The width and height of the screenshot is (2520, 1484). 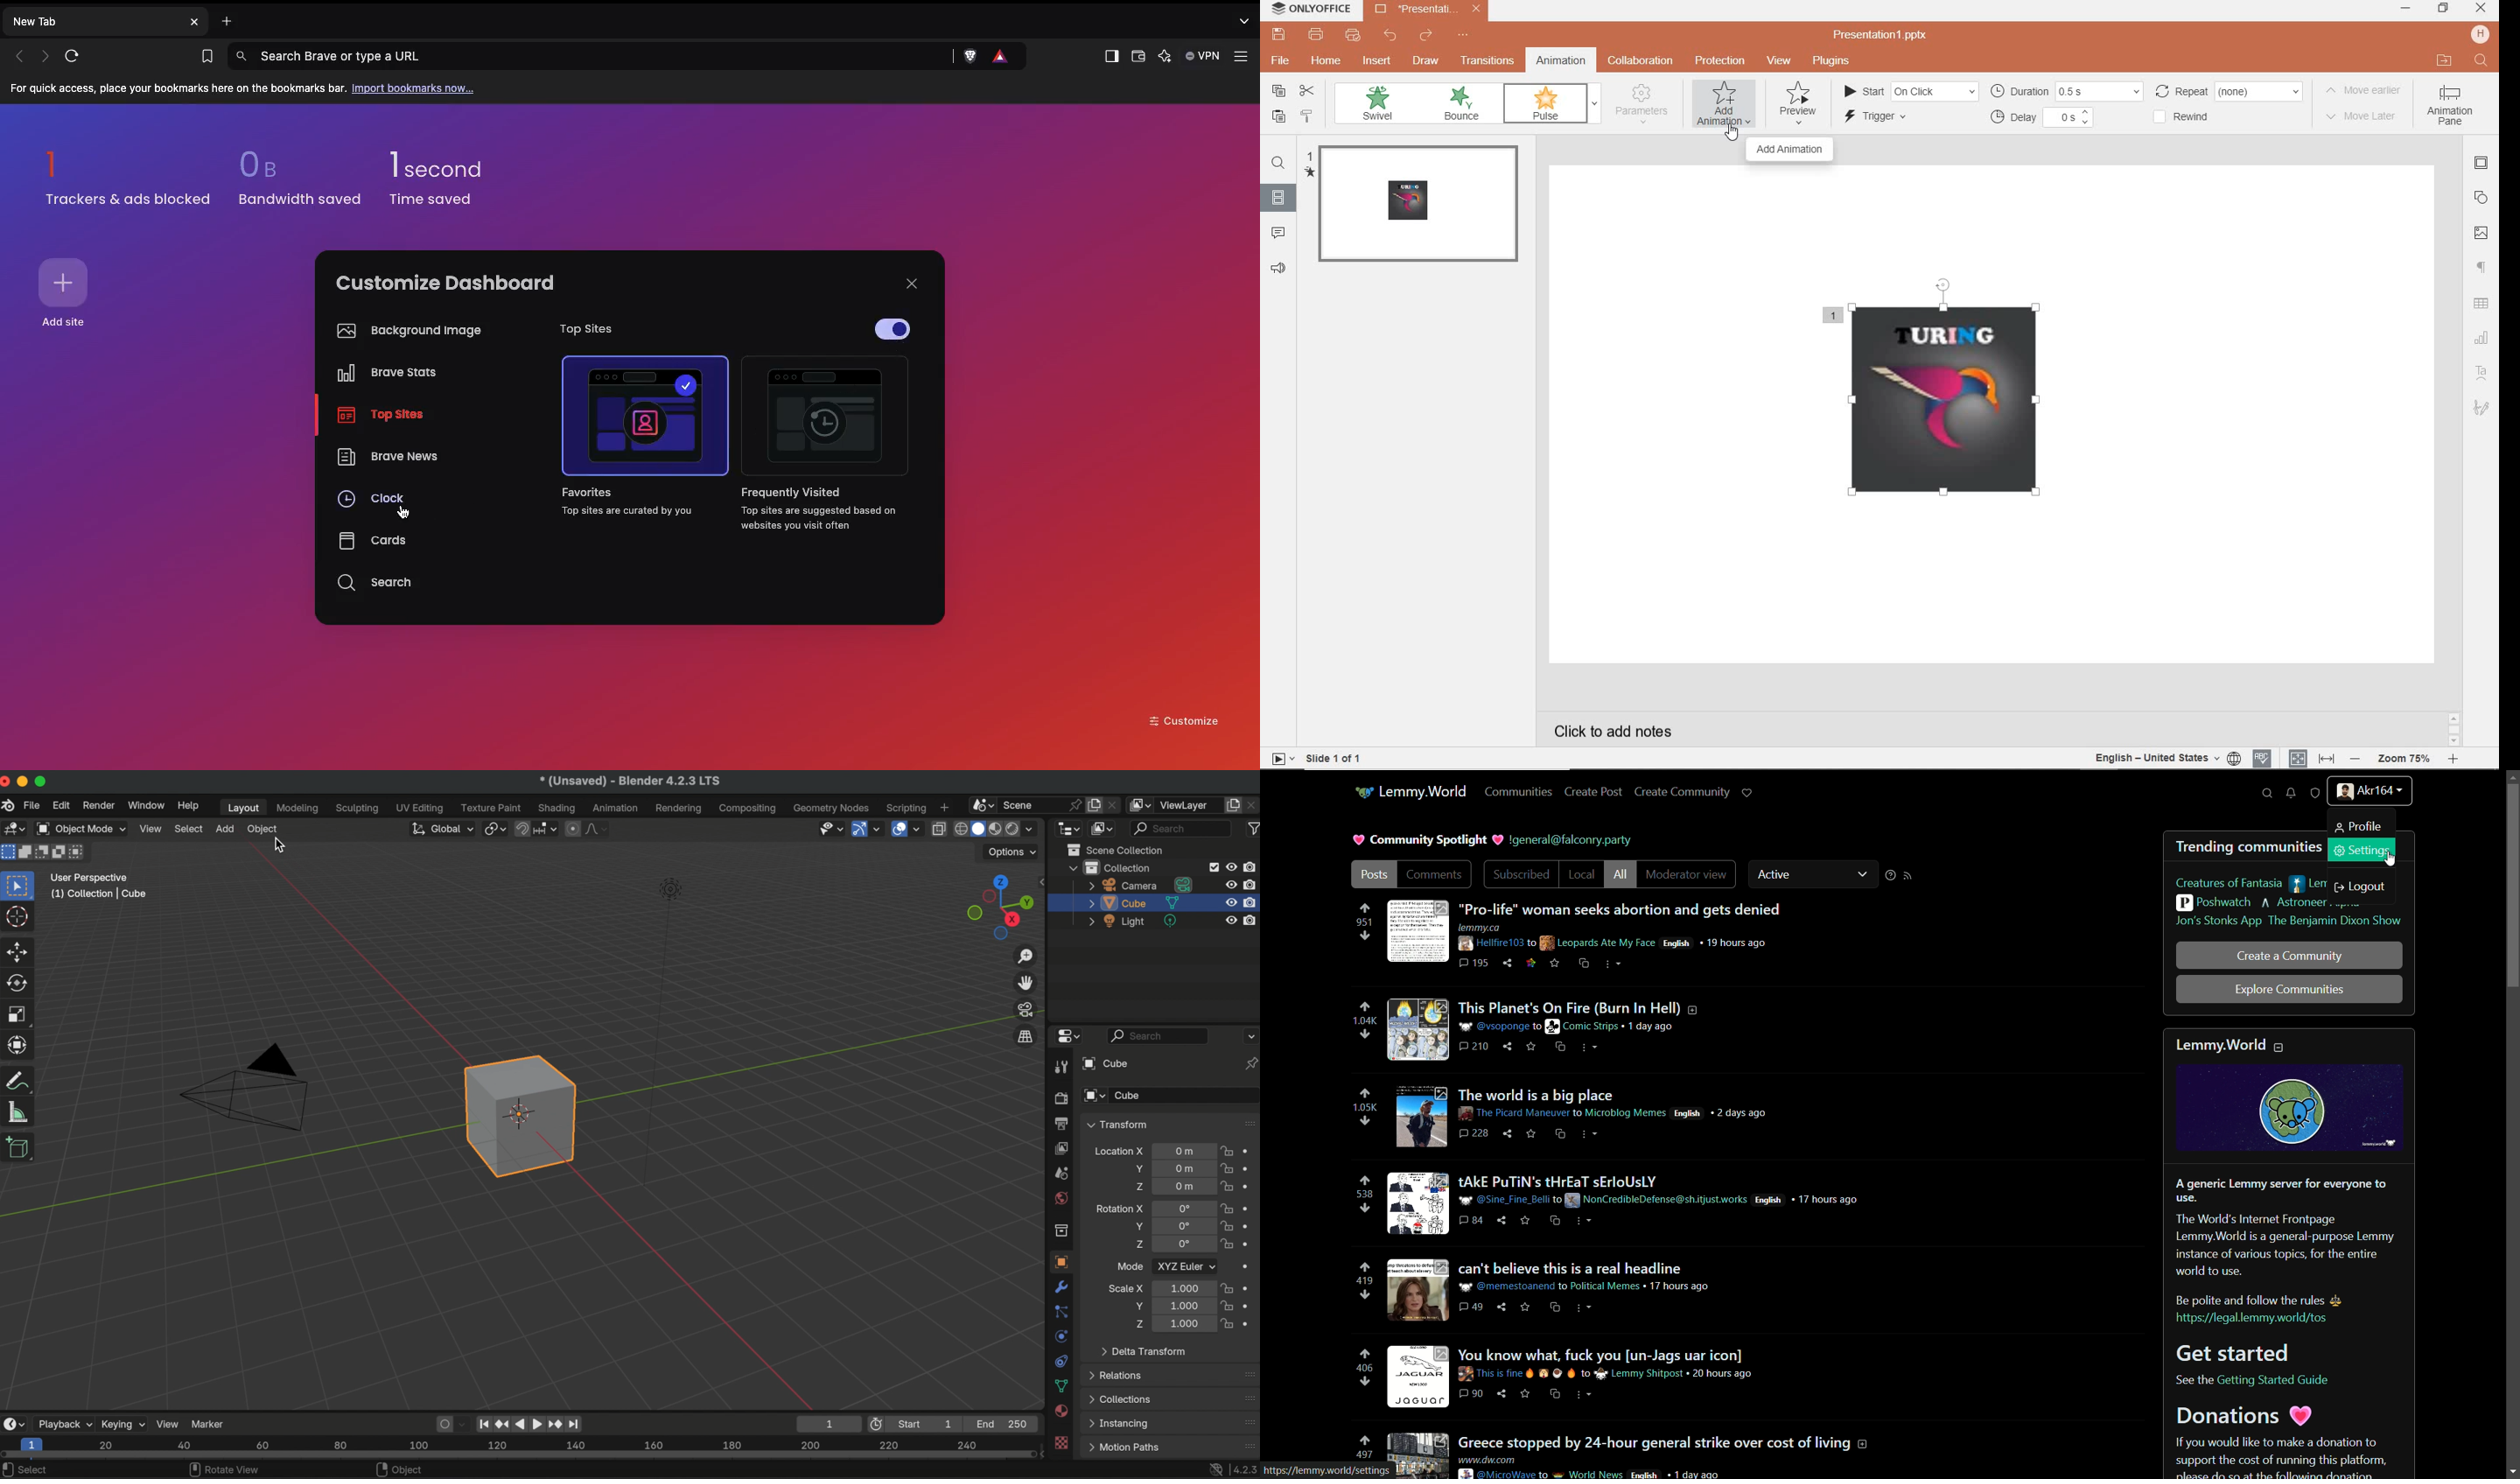 What do you see at coordinates (959, 829) in the screenshot?
I see `viewport shading wireframe ` at bounding box center [959, 829].